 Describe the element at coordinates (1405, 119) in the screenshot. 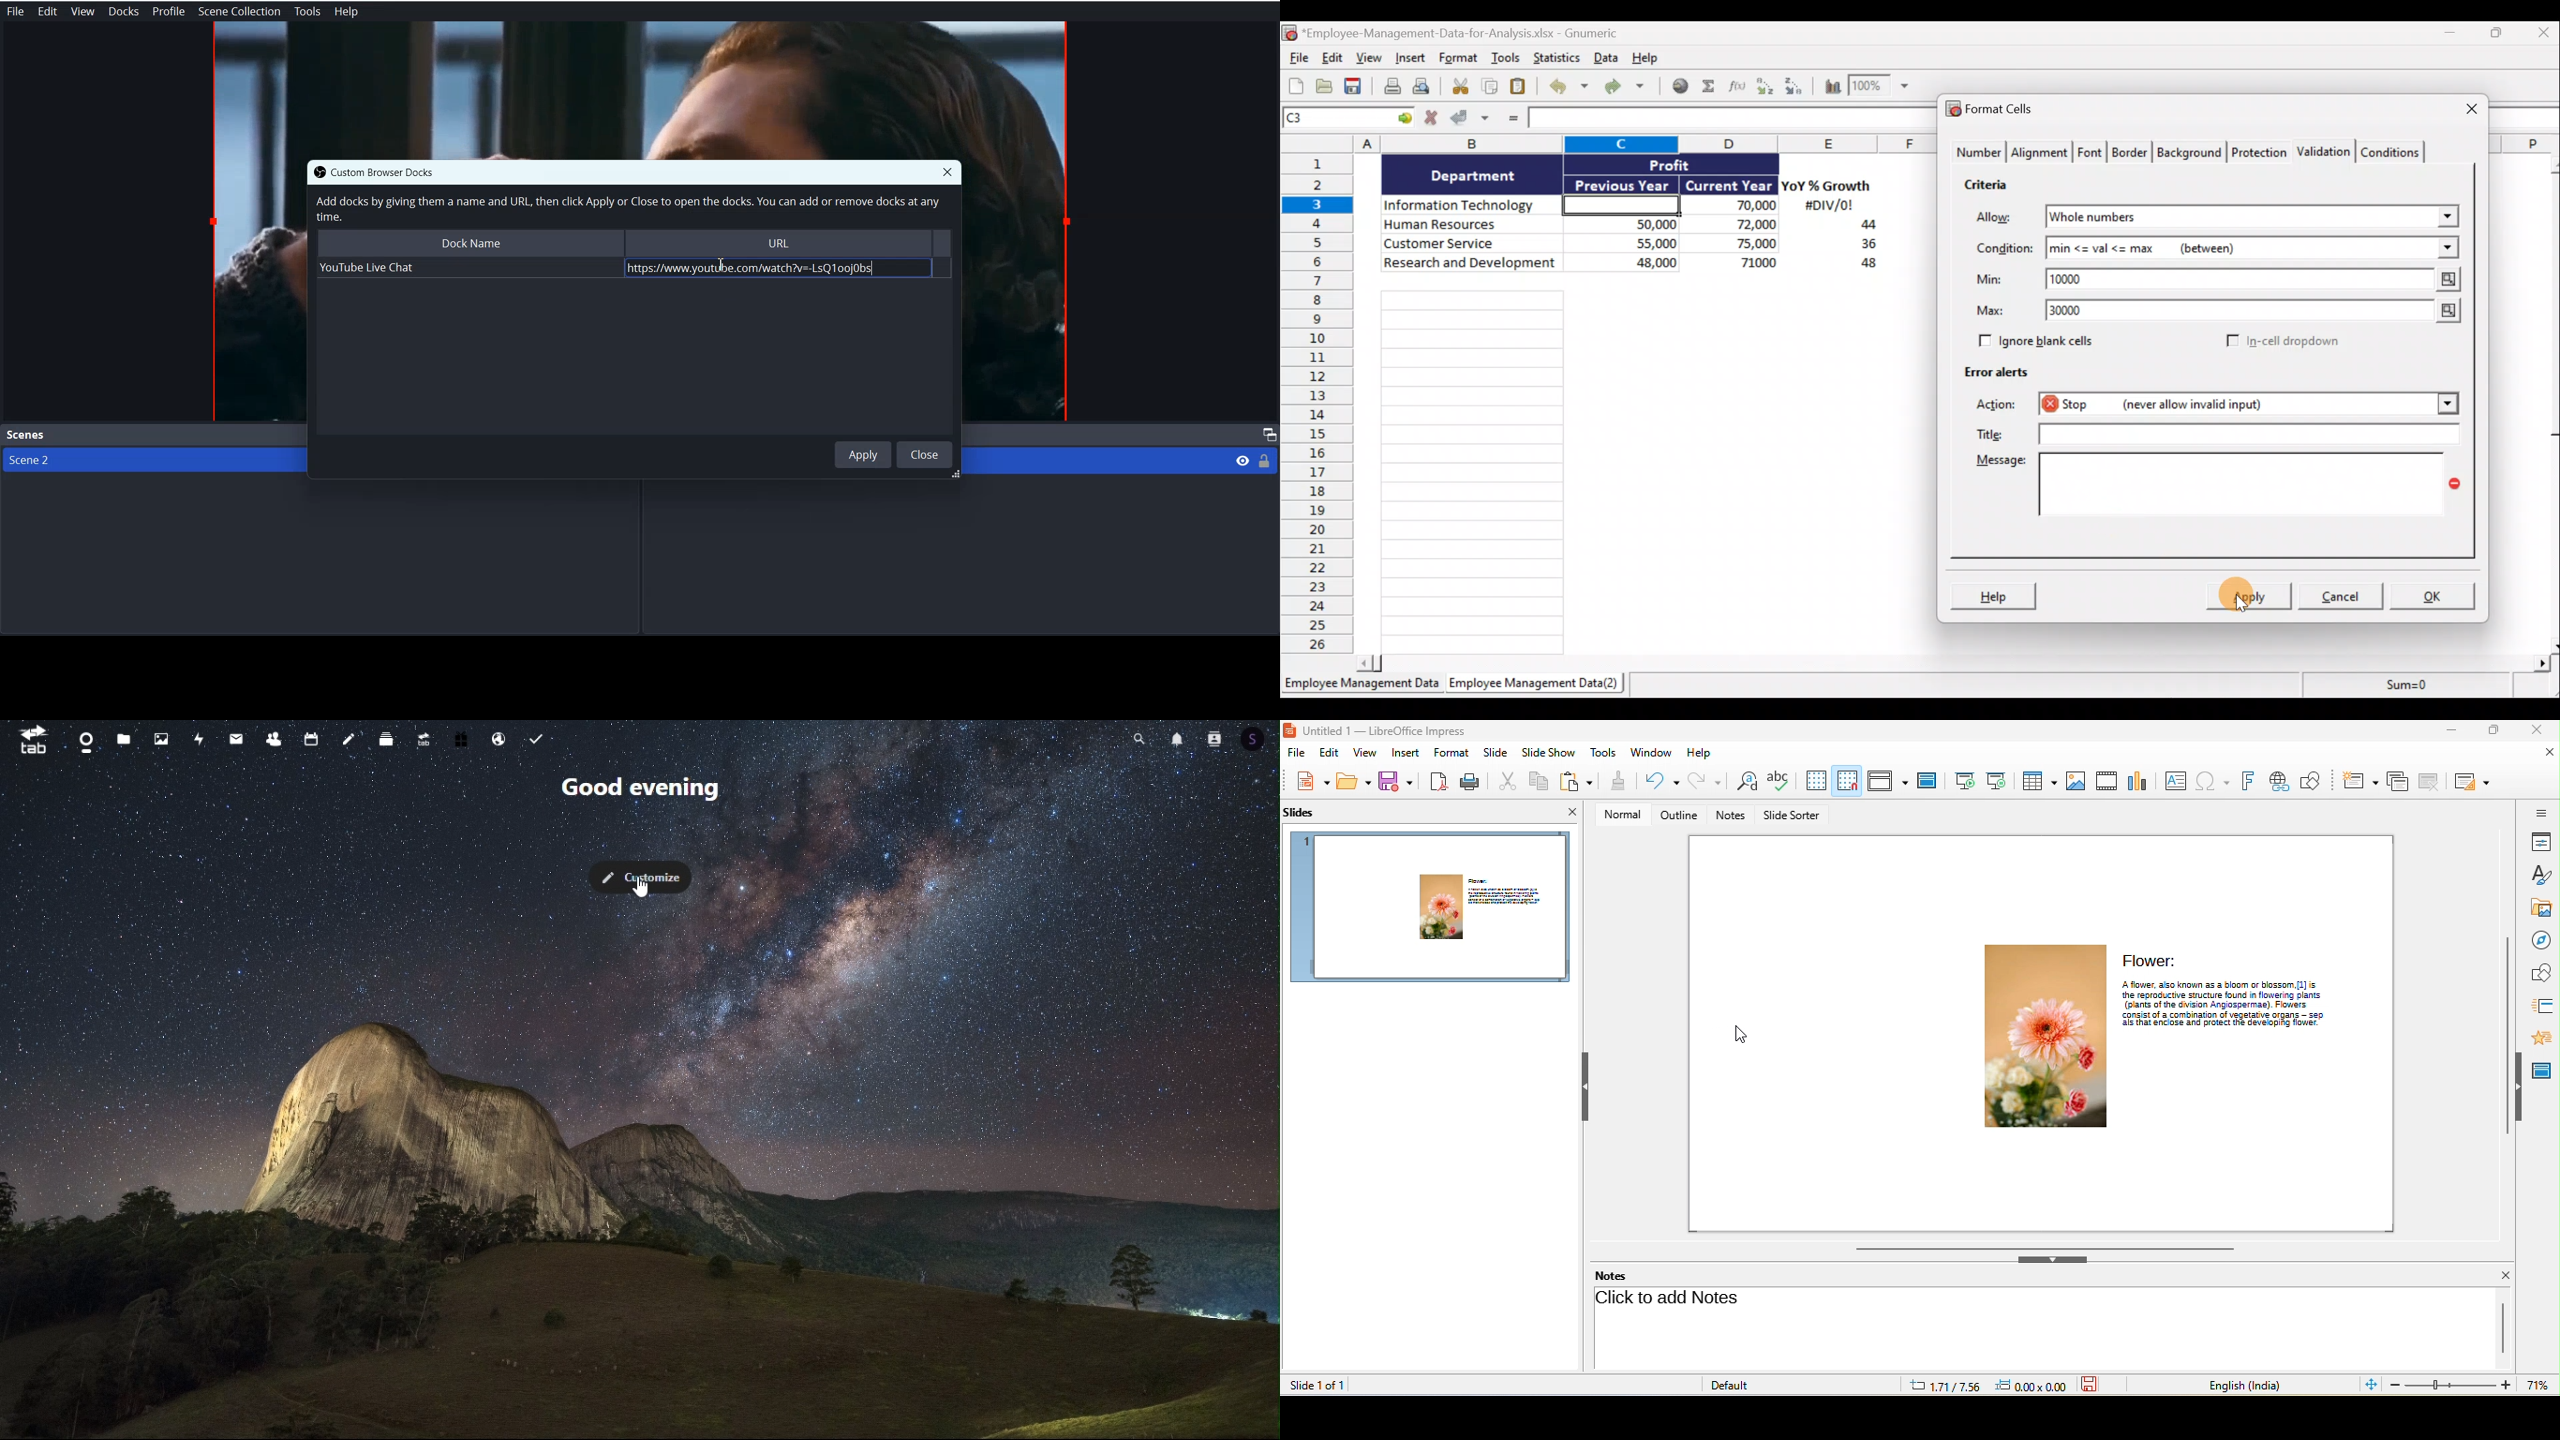

I see `Go to` at that location.